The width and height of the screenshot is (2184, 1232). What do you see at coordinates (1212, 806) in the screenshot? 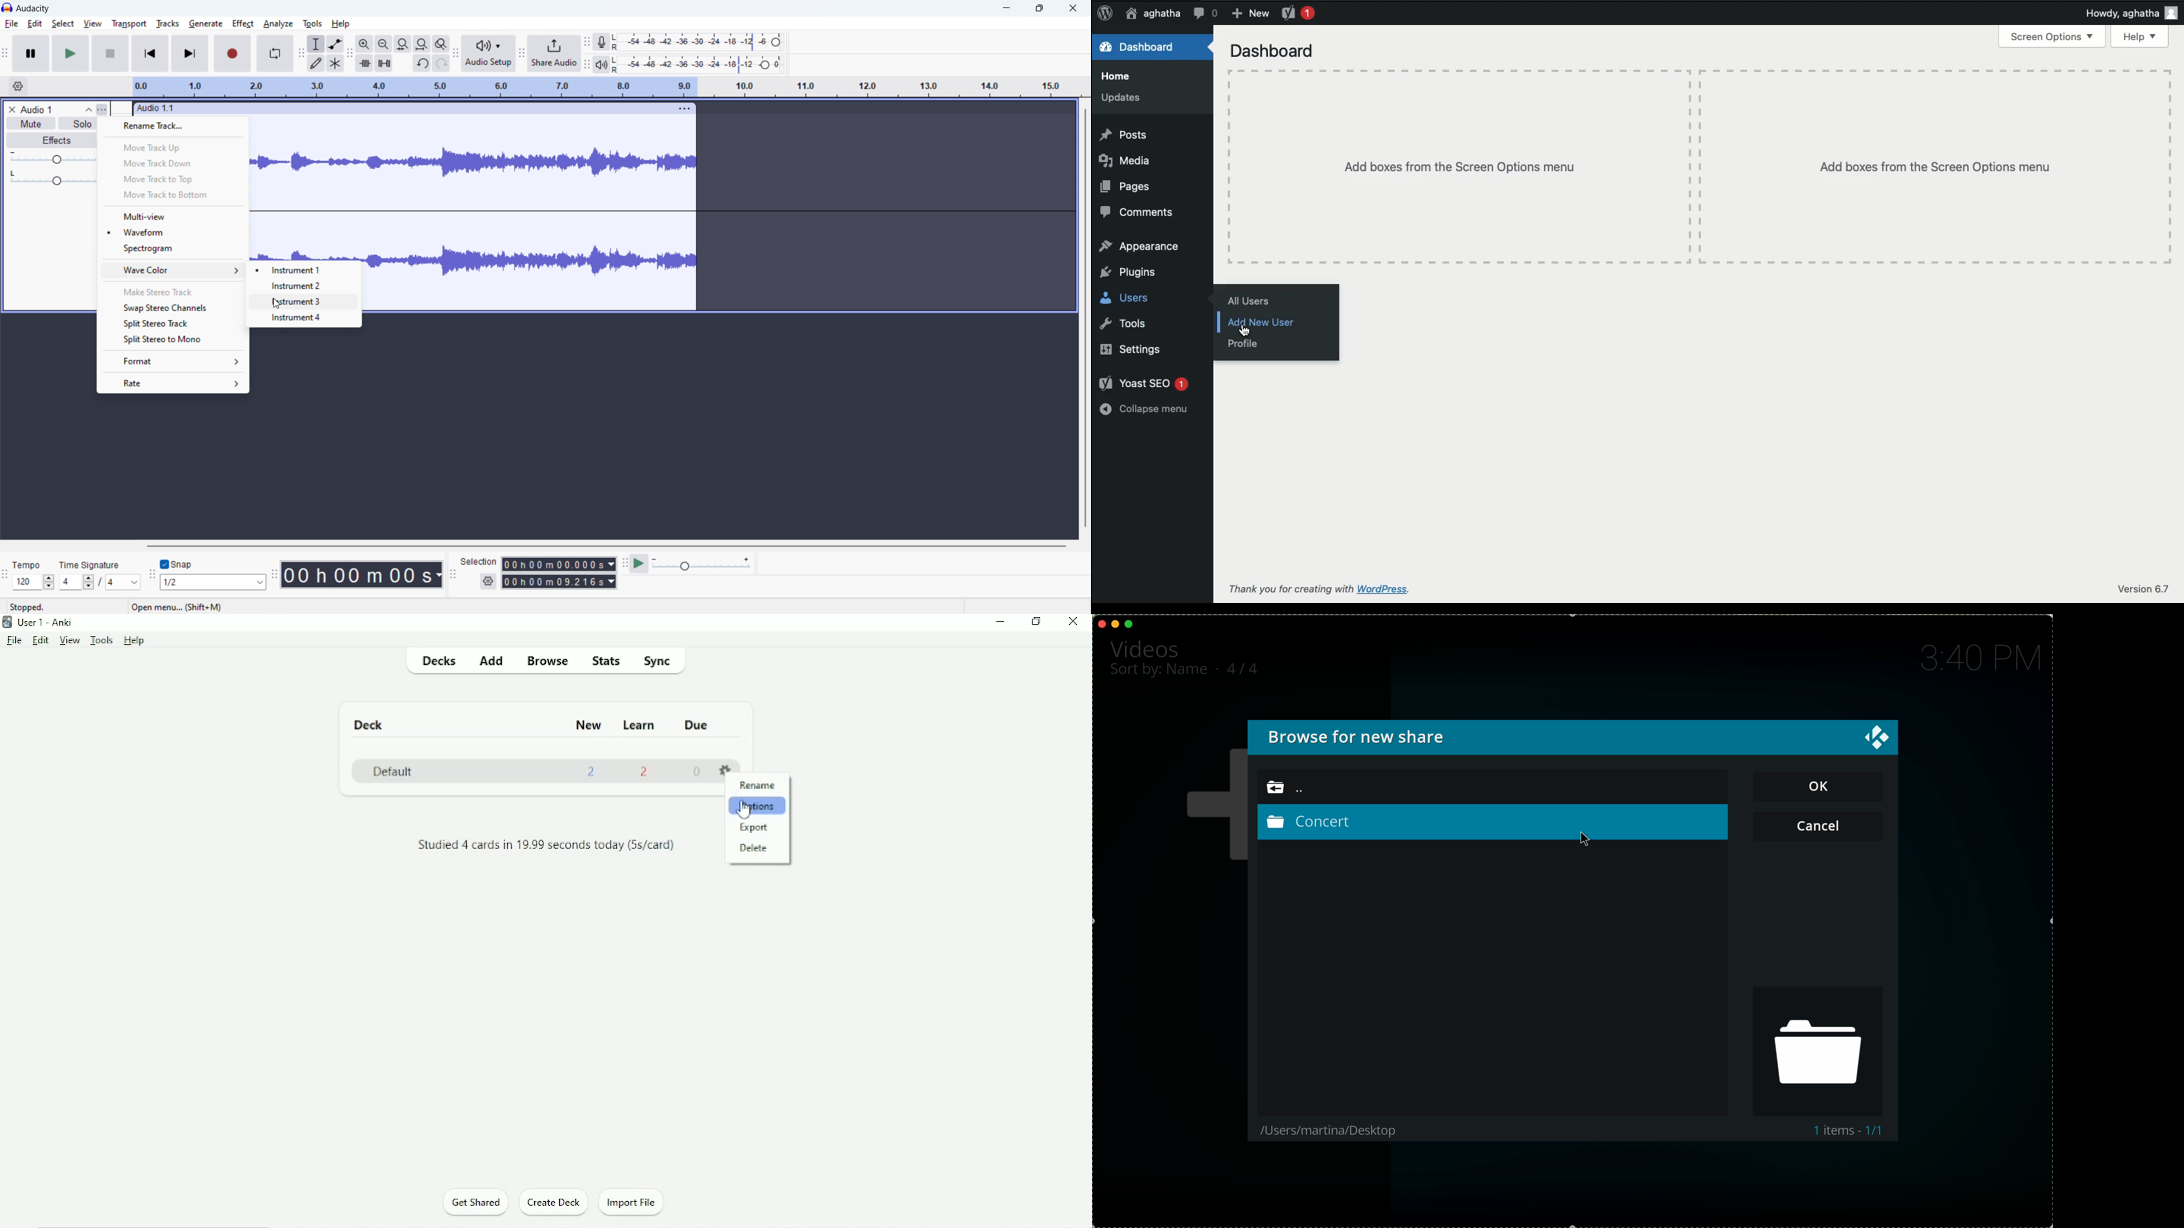
I see `plus icon` at bounding box center [1212, 806].